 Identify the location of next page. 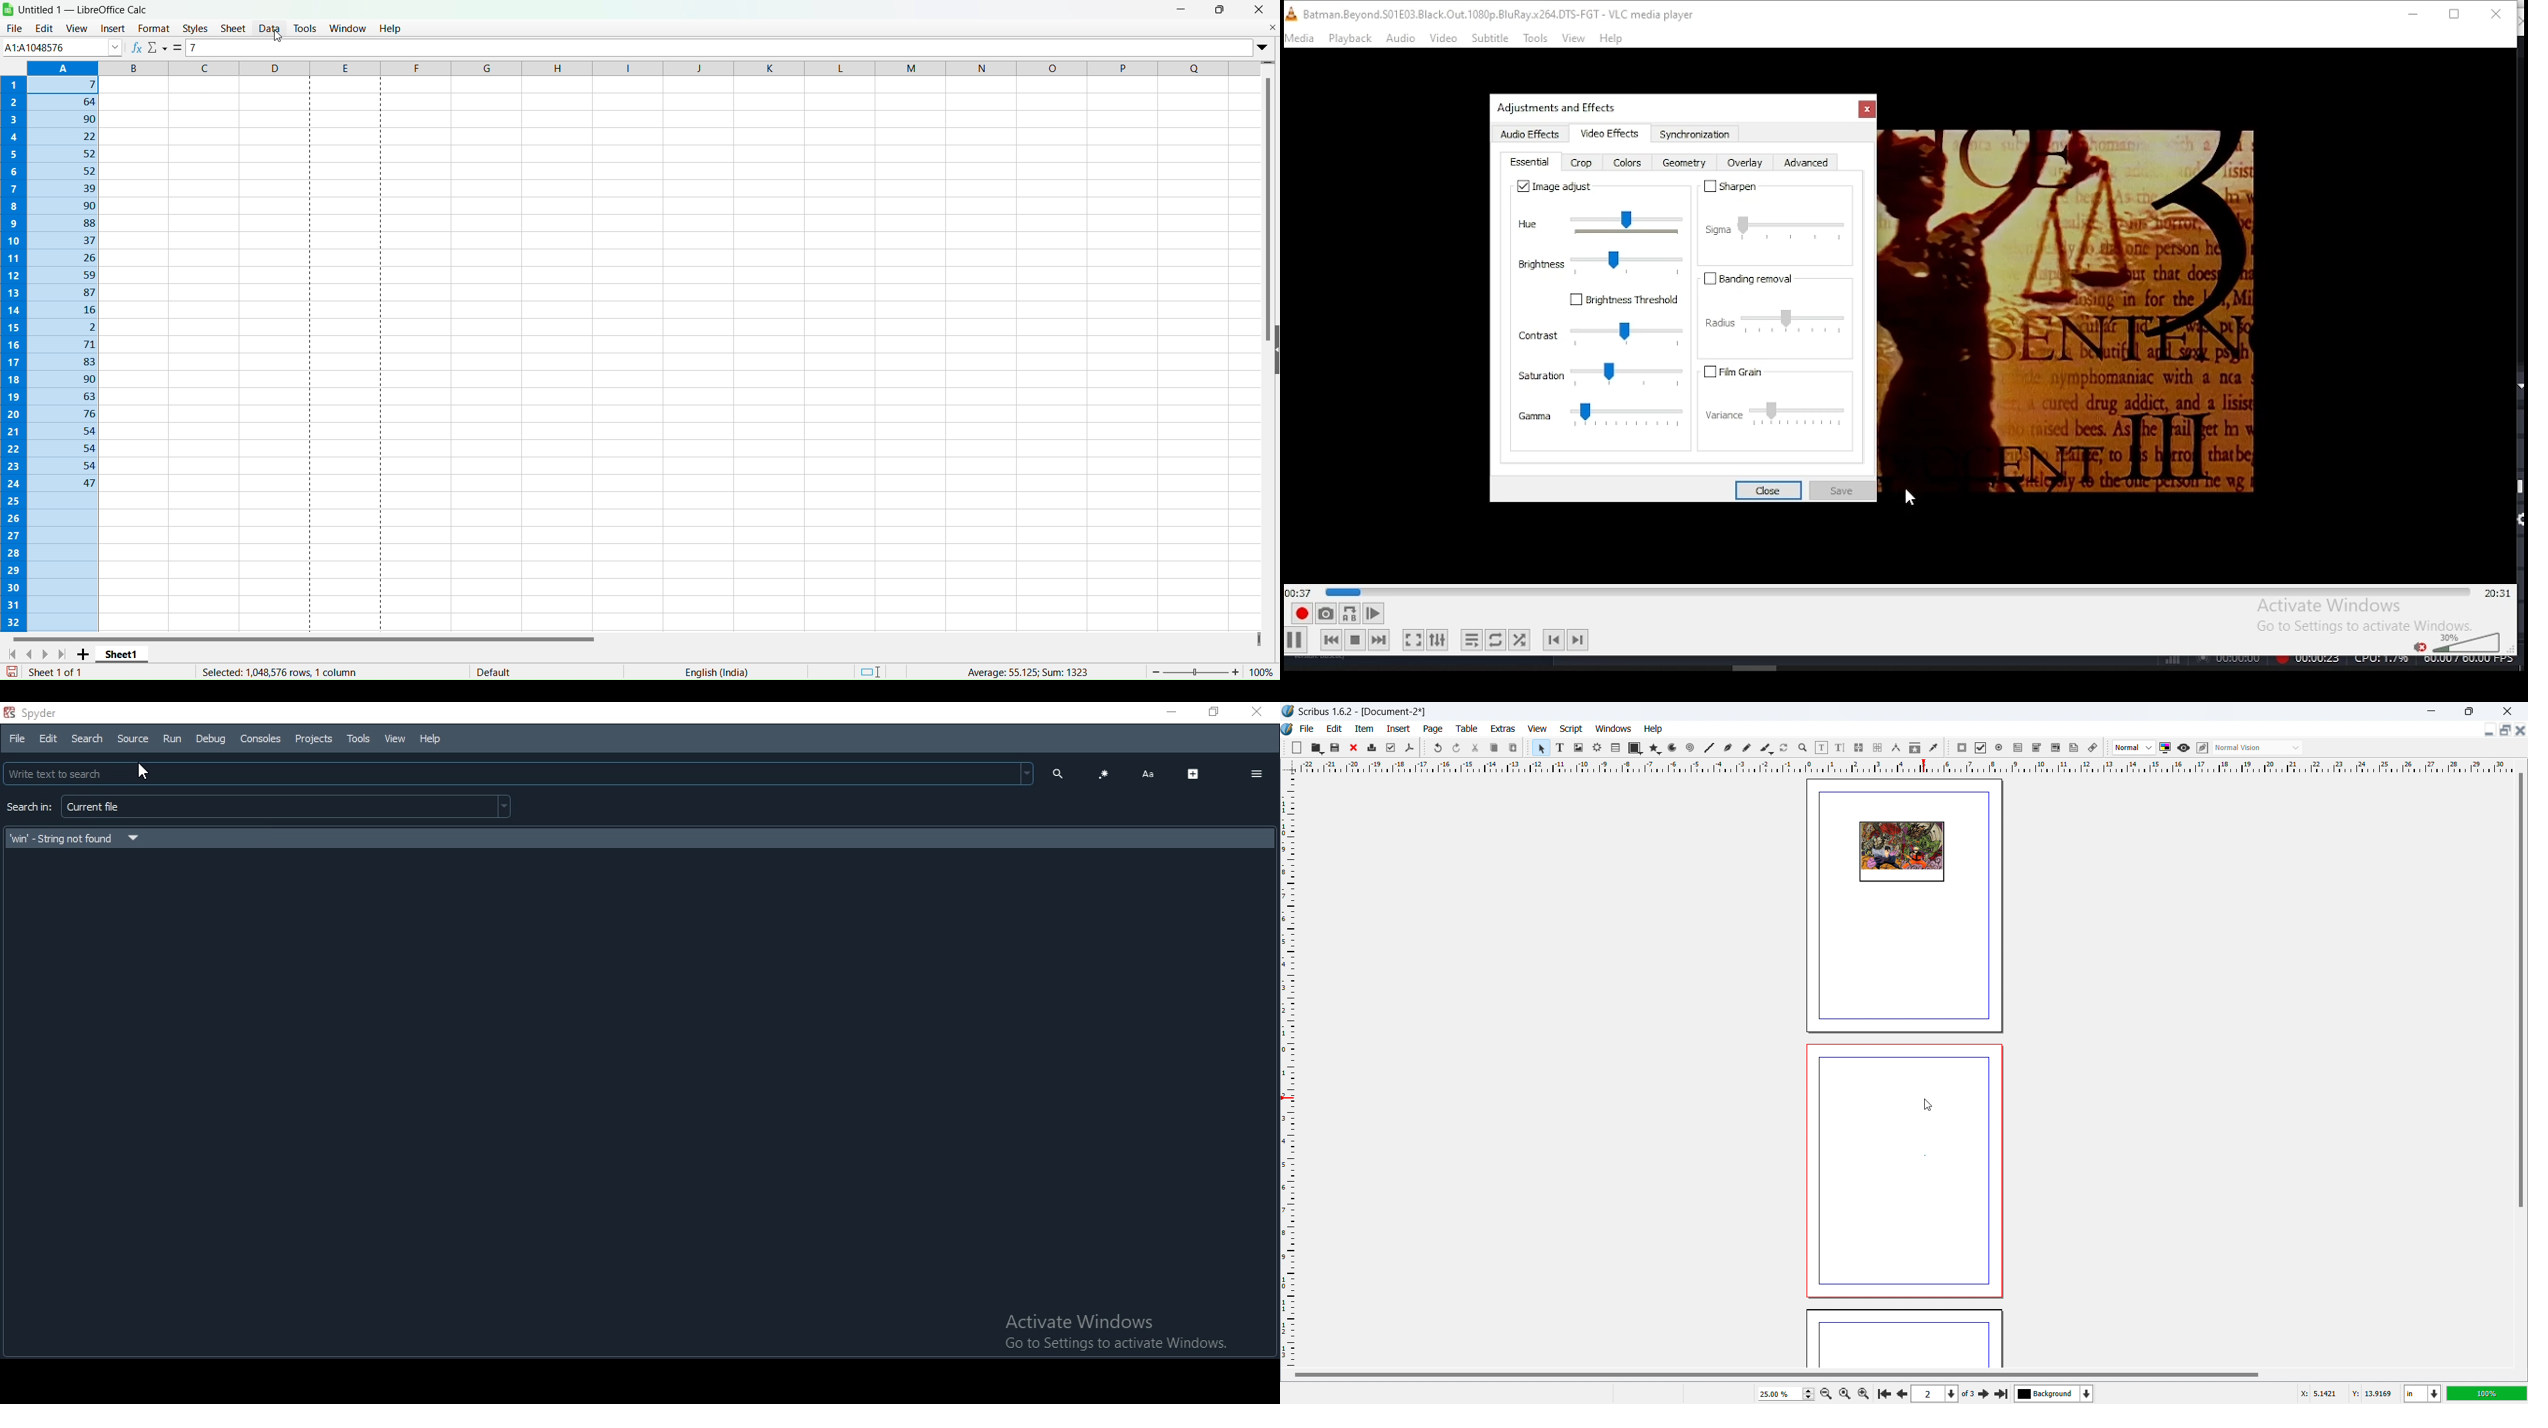
(1900, 1392).